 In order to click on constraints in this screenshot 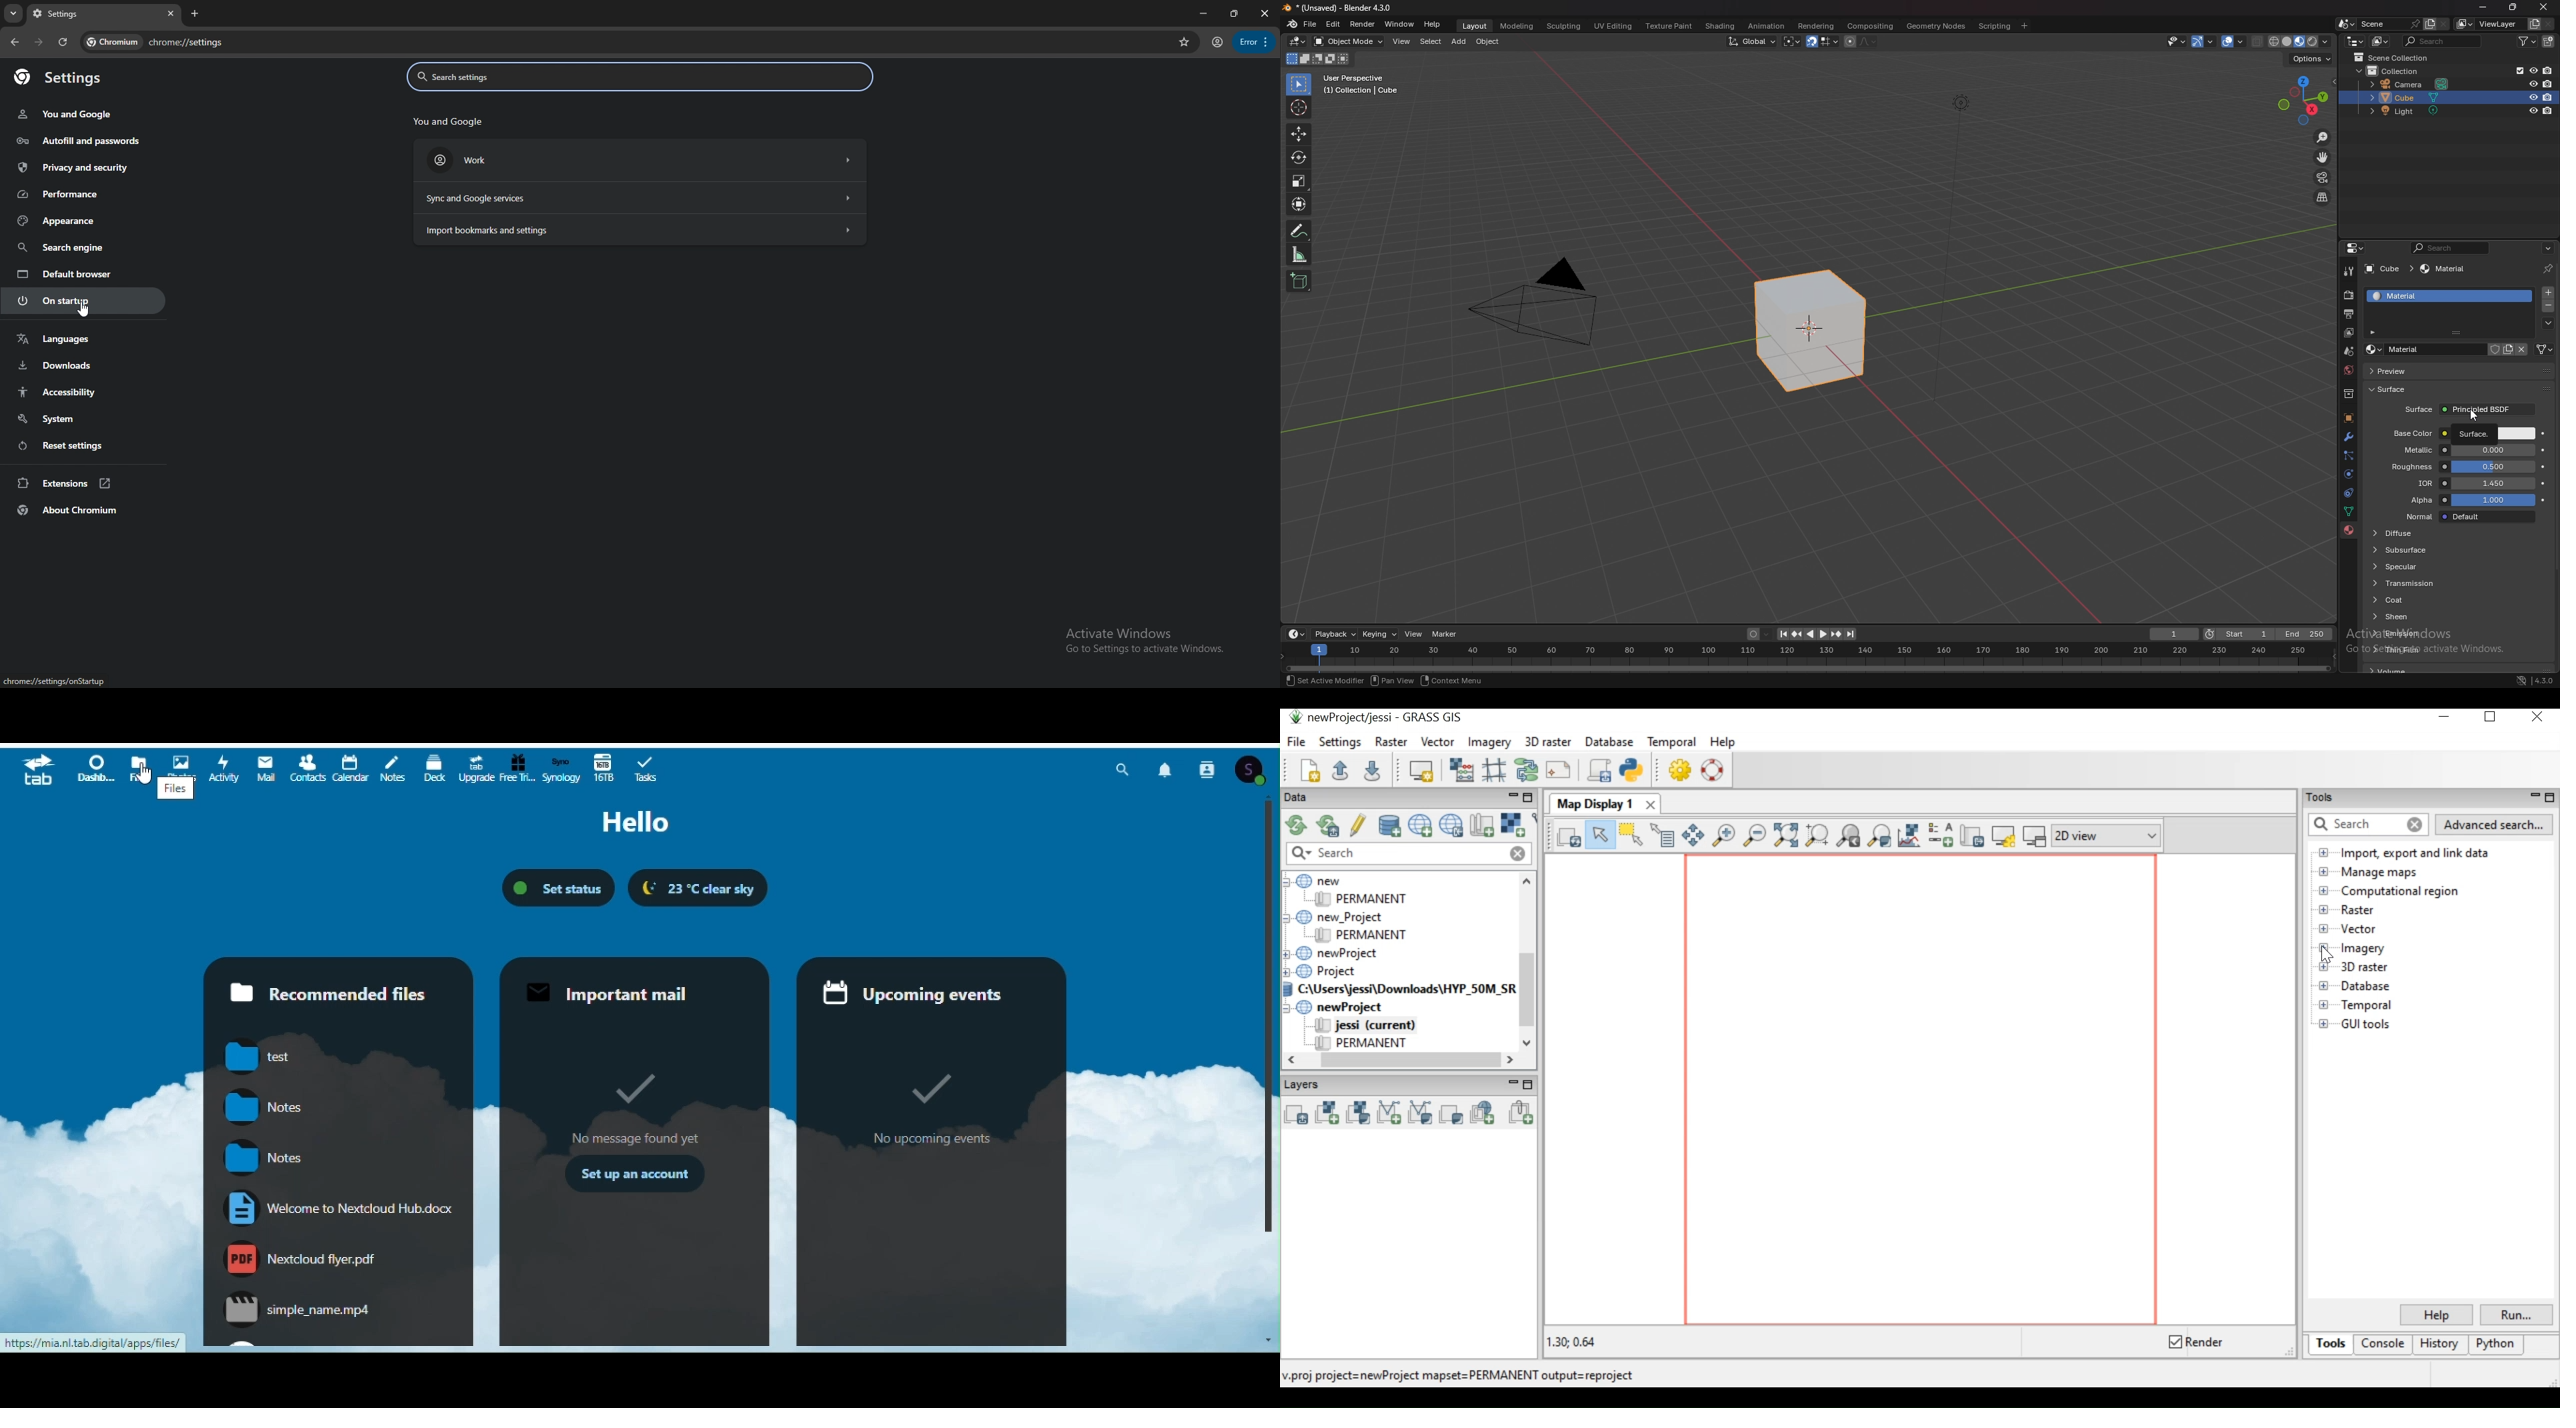, I will do `click(2346, 493)`.